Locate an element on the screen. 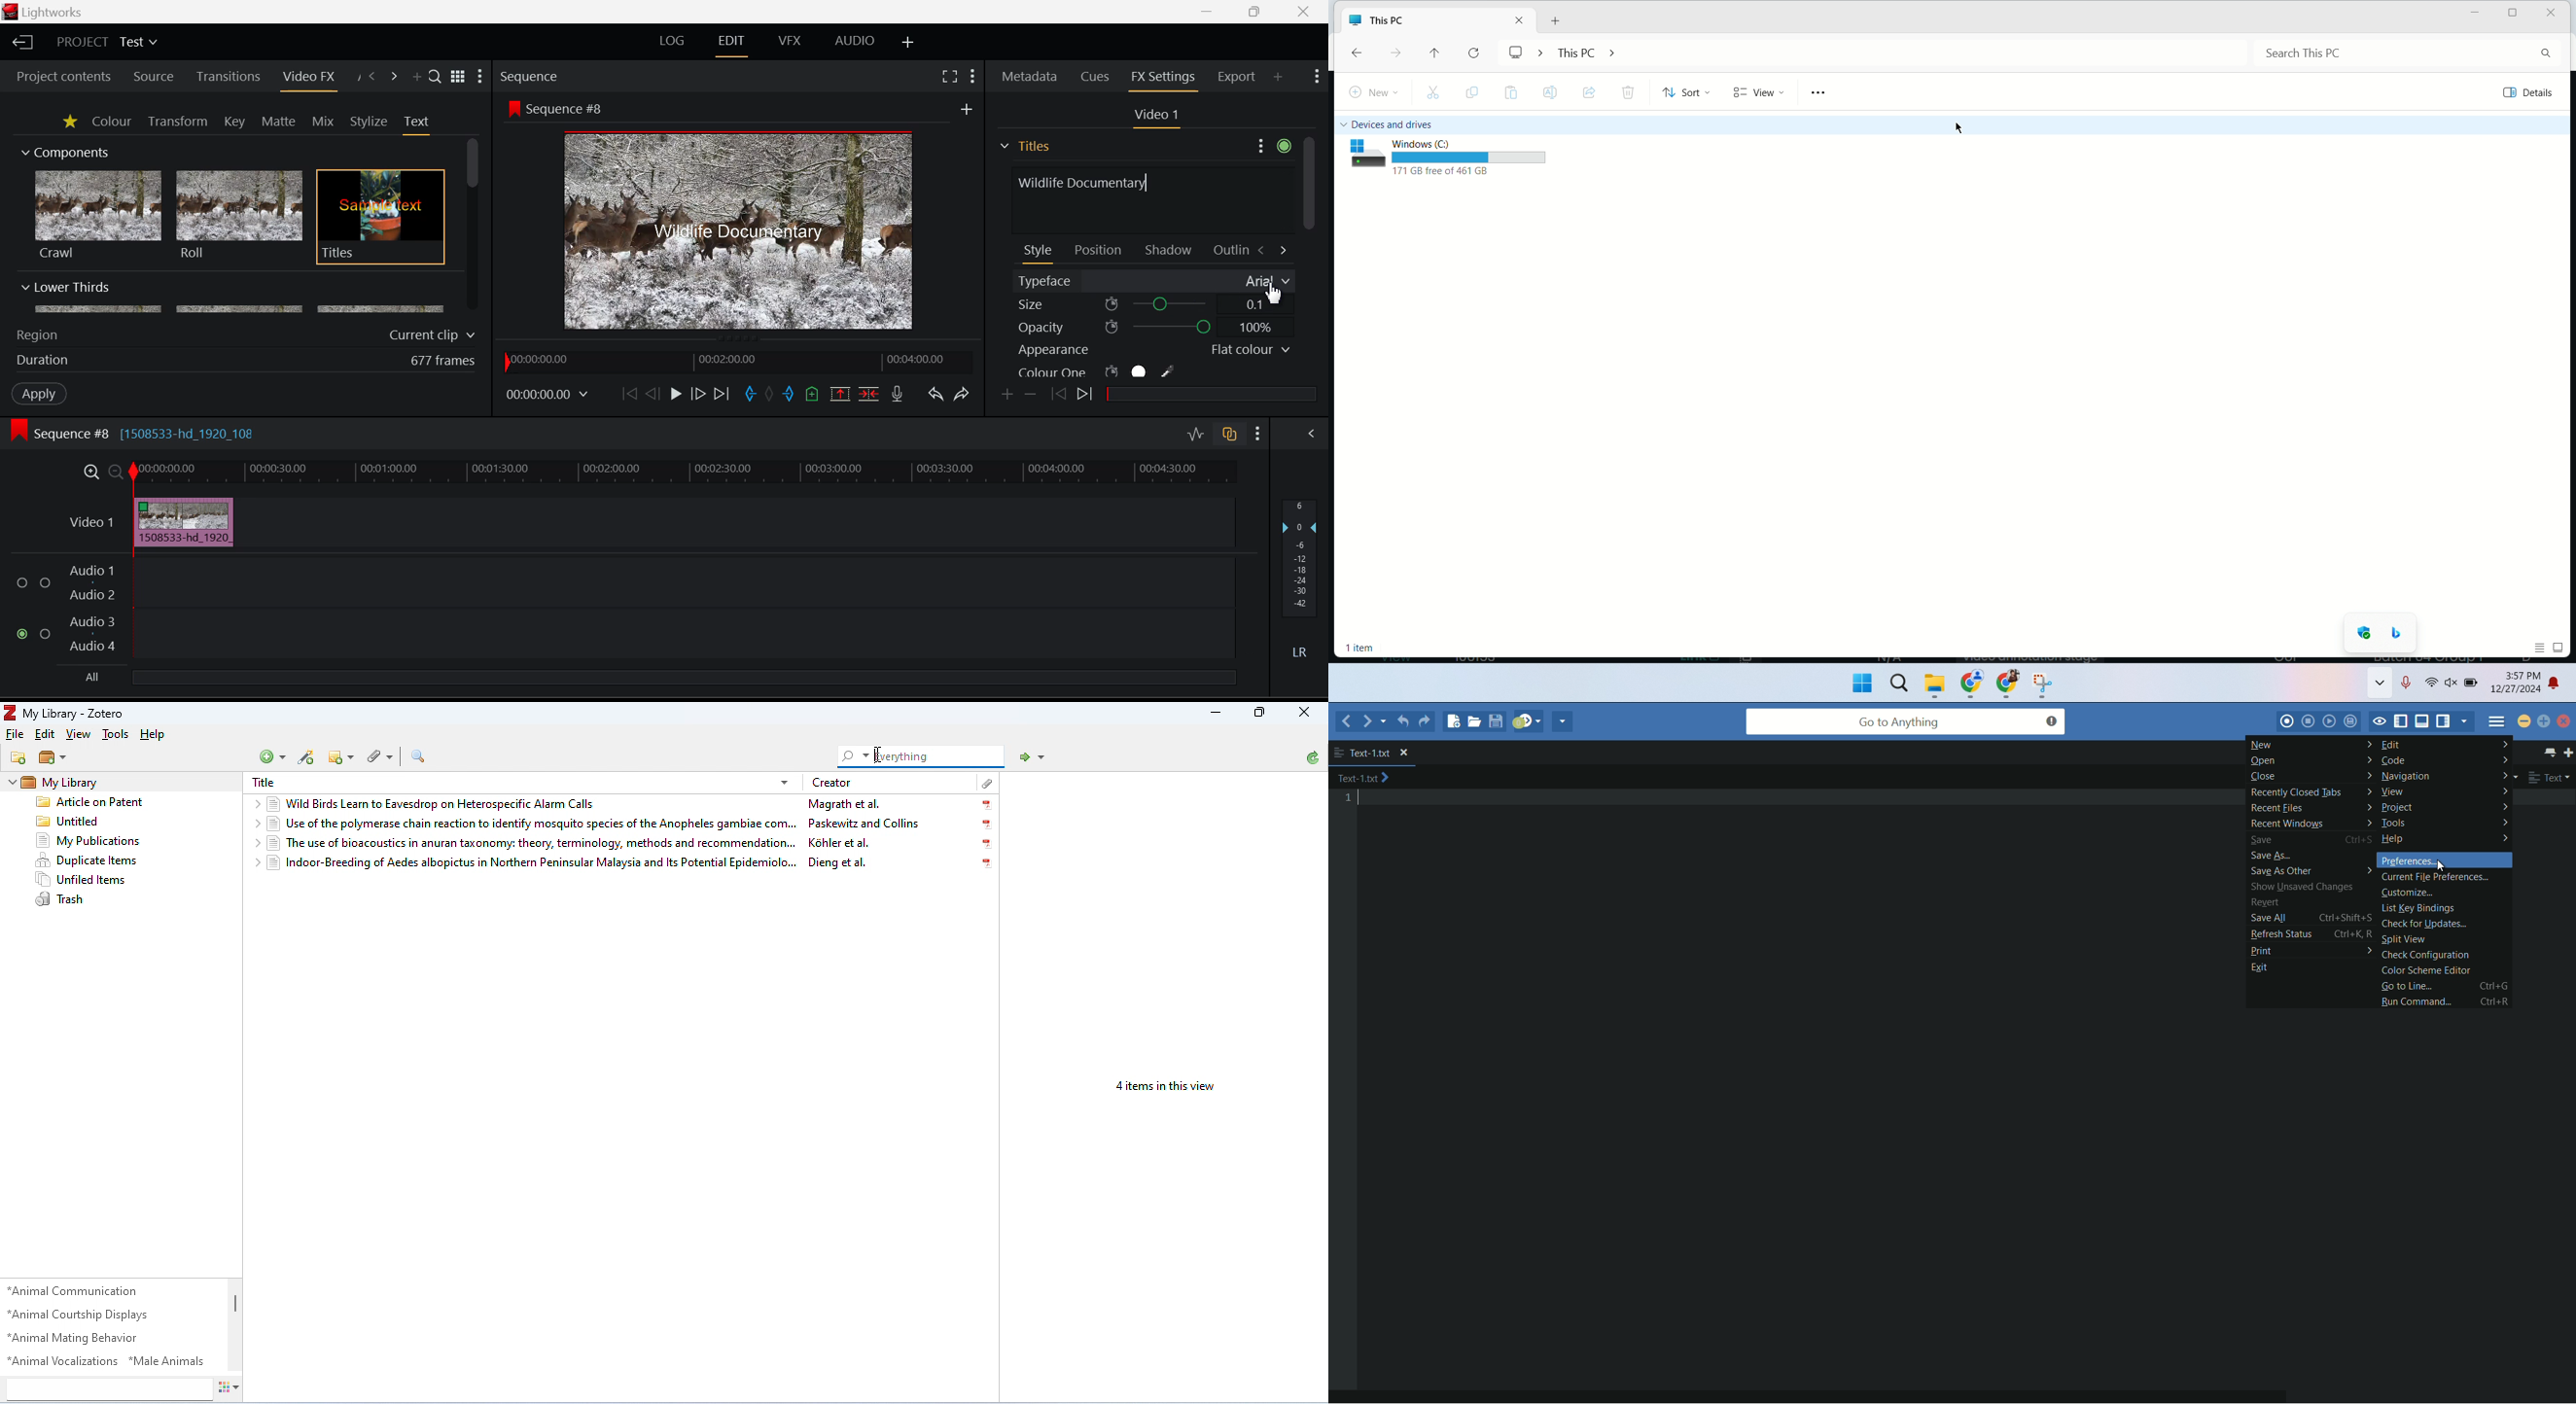  Delete/Cut is located at coordinates (871, 394).